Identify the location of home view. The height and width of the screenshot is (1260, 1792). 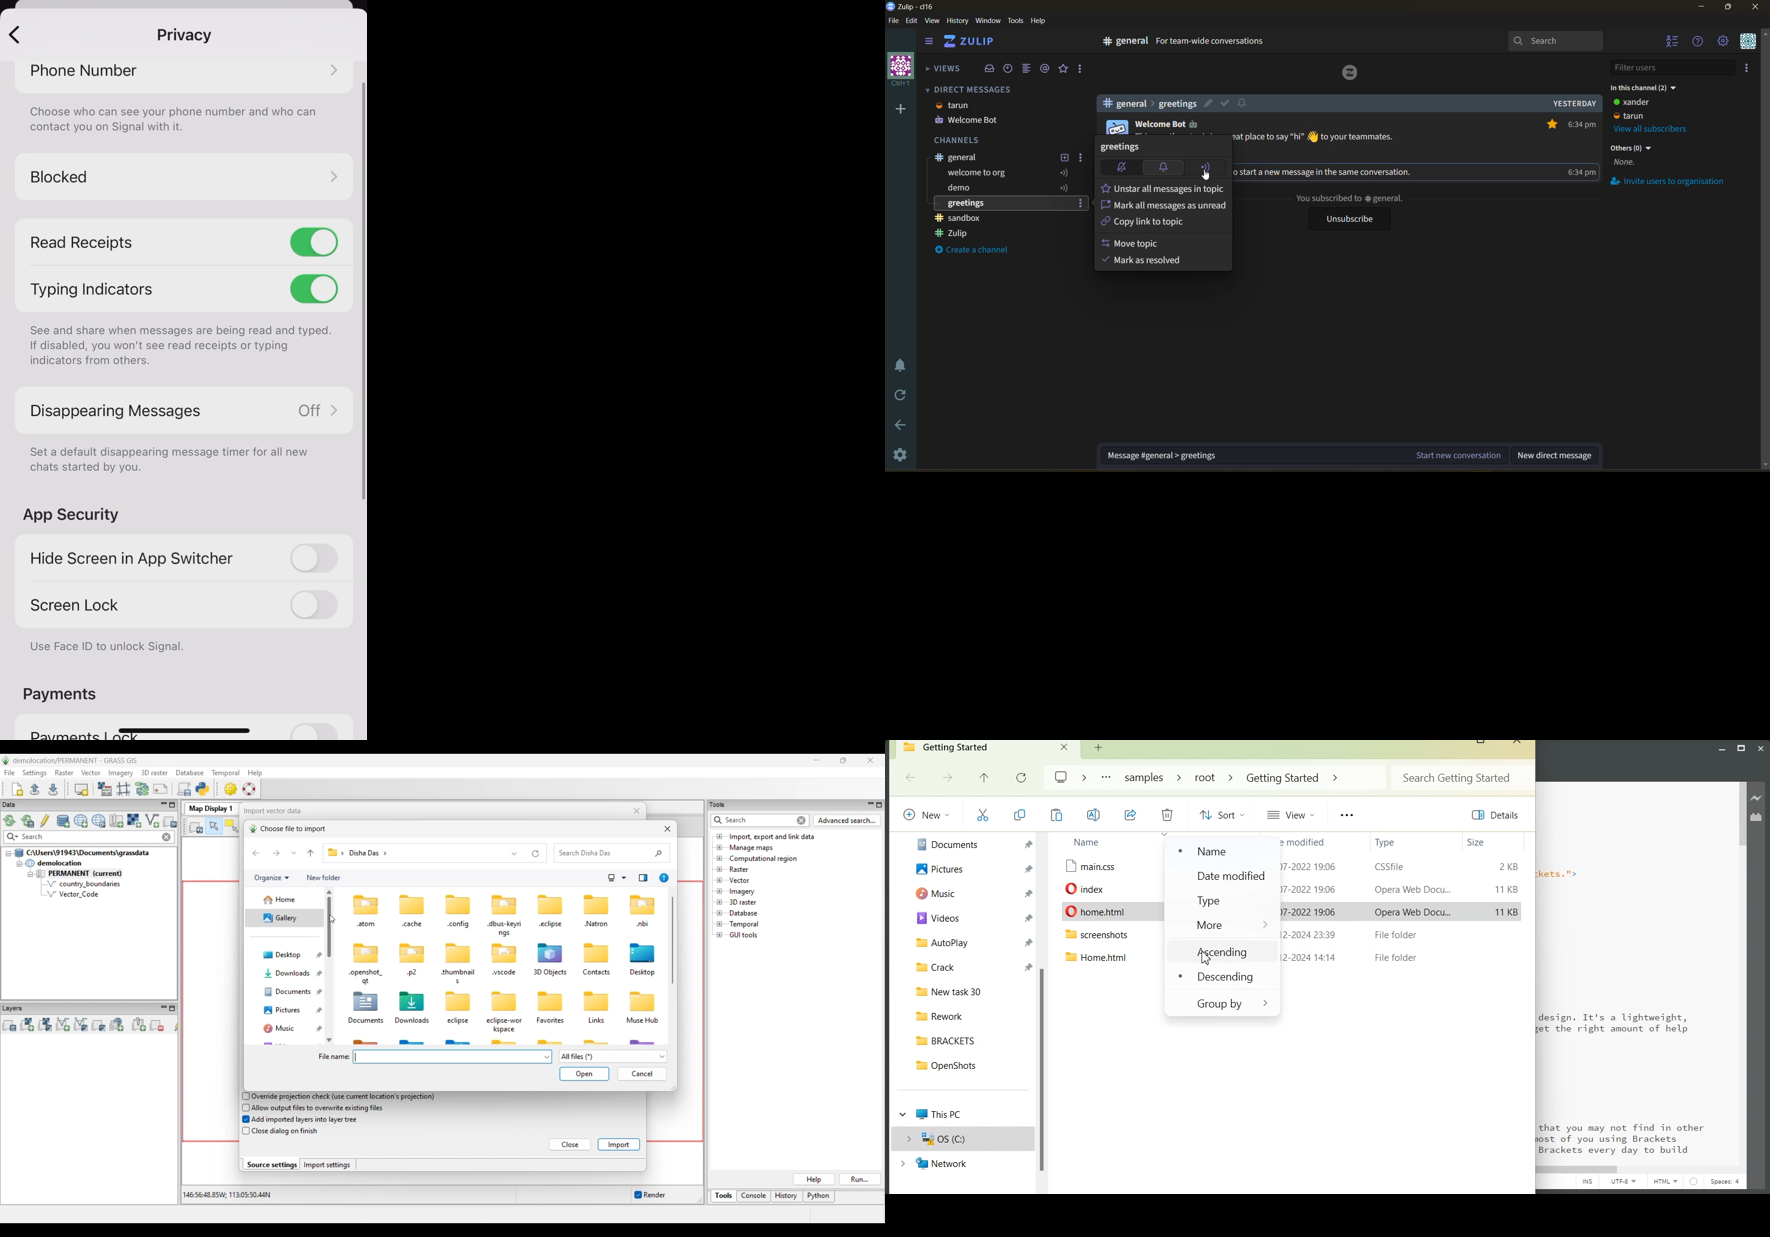
(971, 42).